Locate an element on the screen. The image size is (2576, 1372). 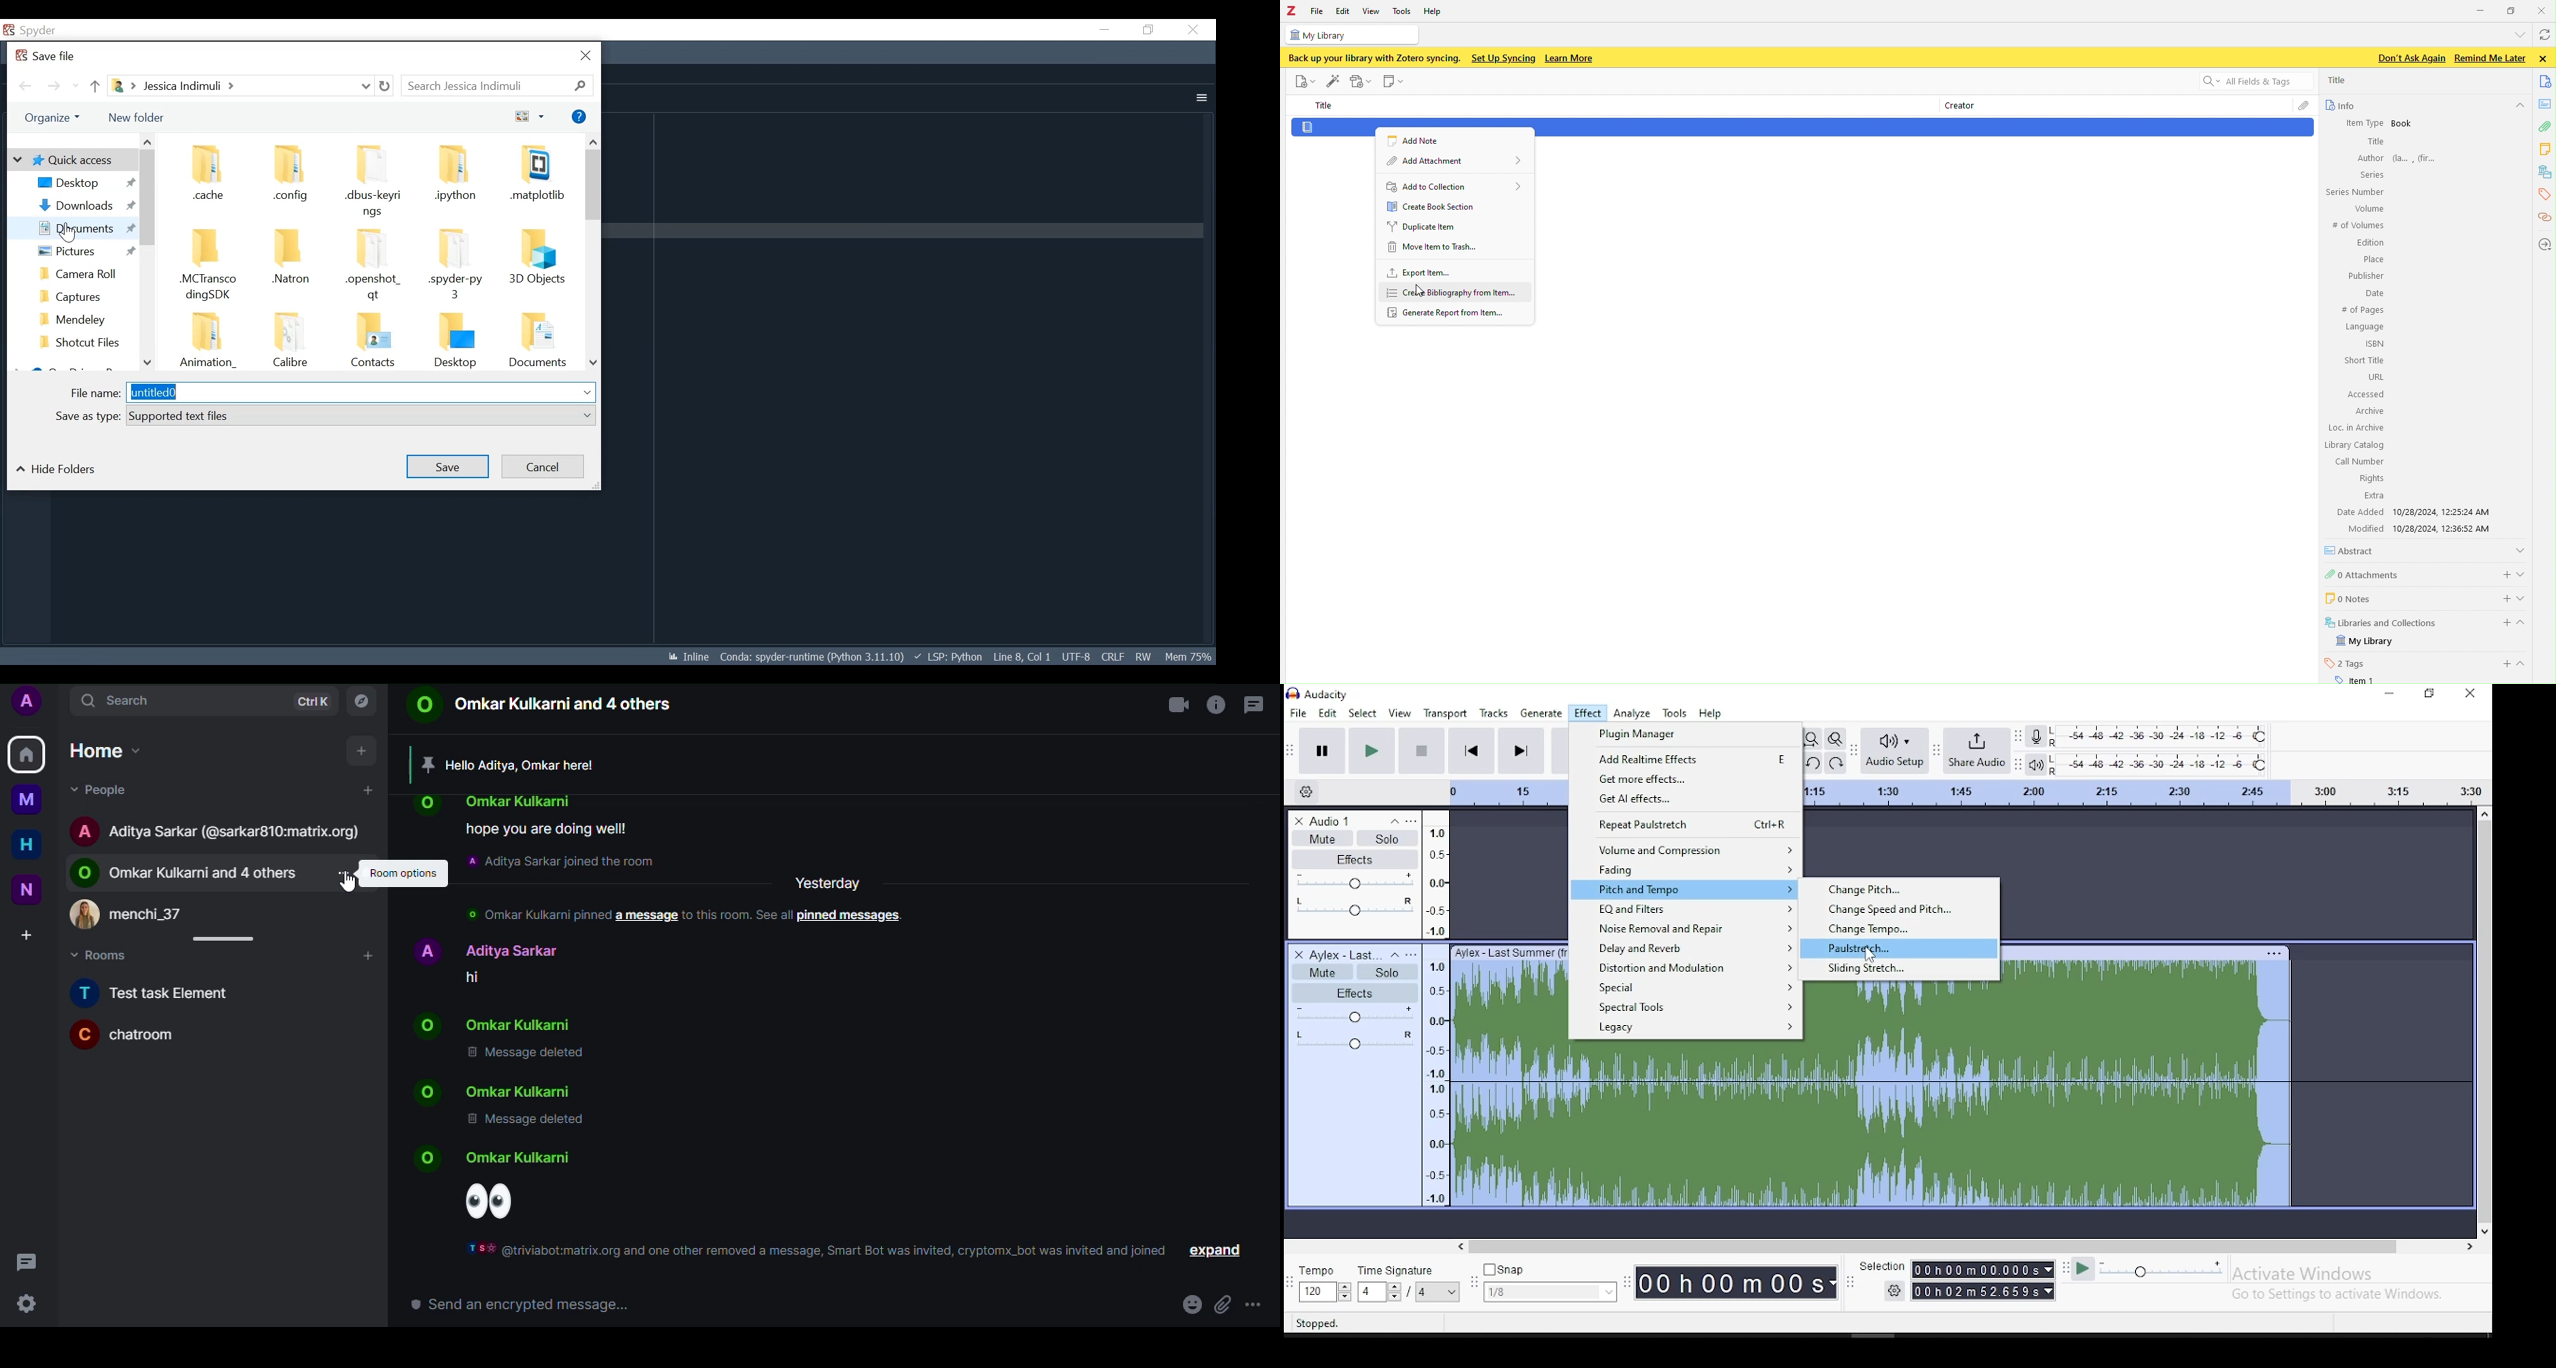
Help is located at coordinates (1436, 13).